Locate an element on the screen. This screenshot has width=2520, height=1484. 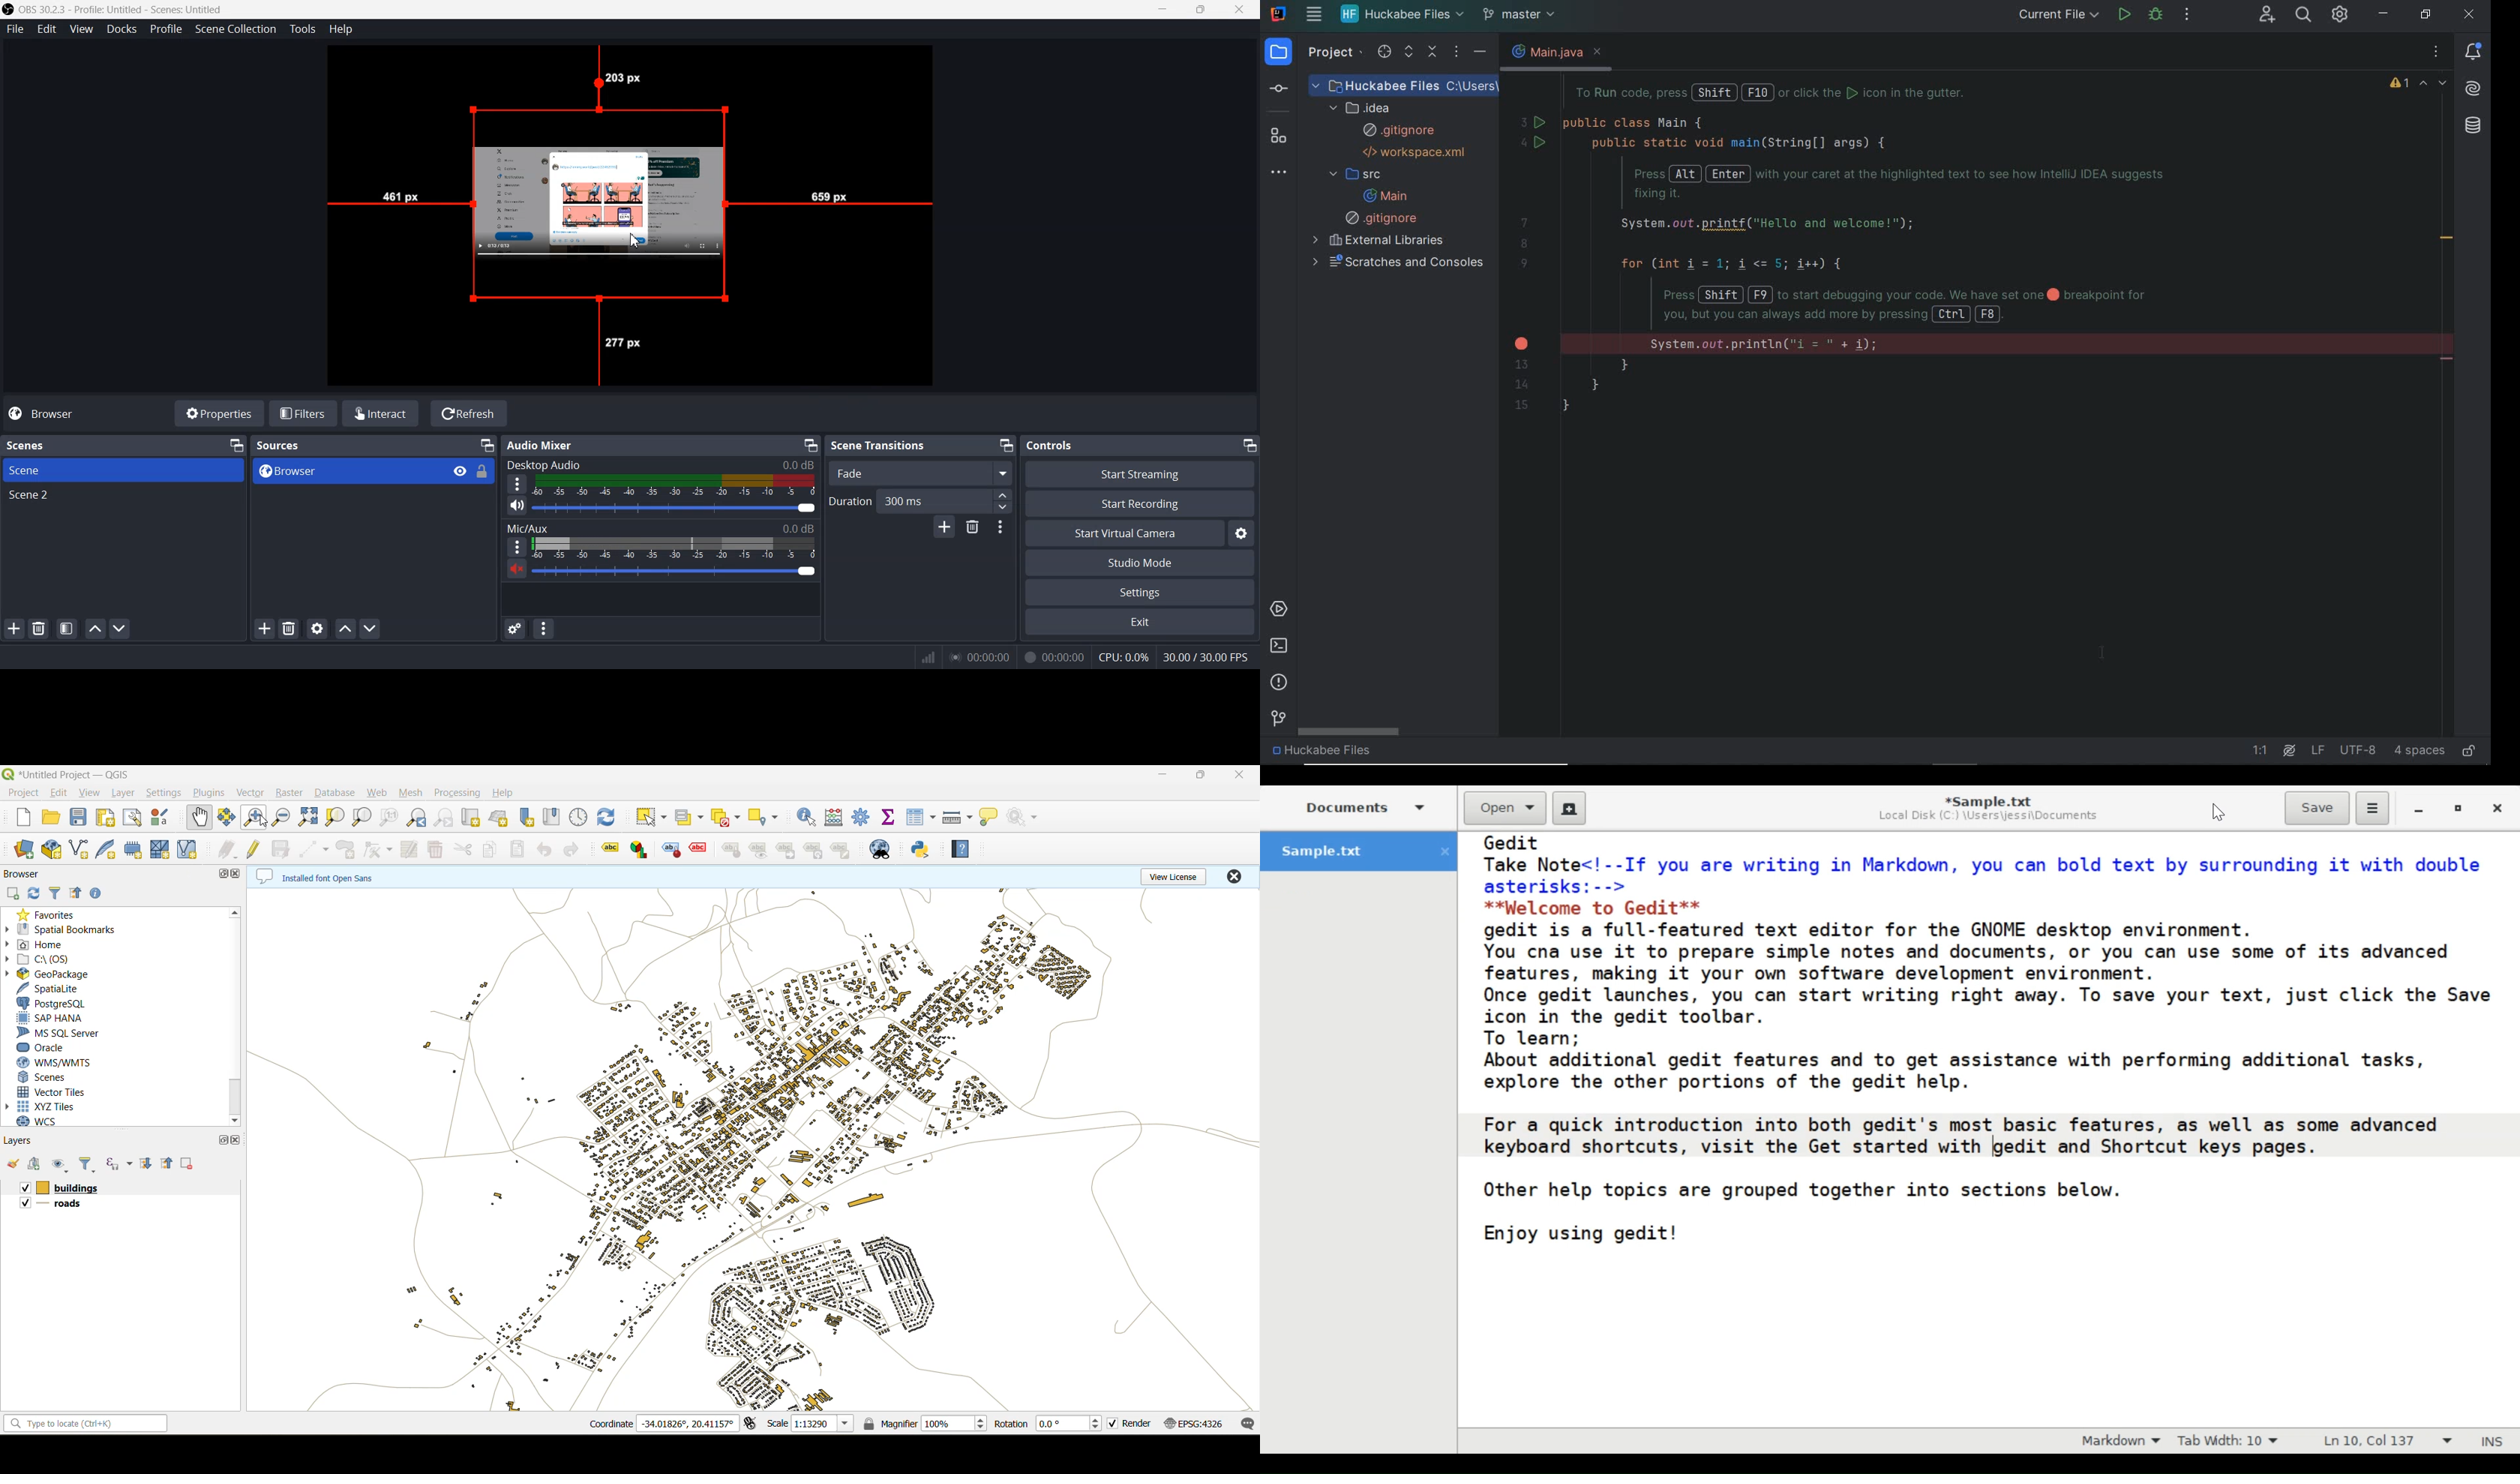
Audio mixer menu is located at coordinates (543, 629).